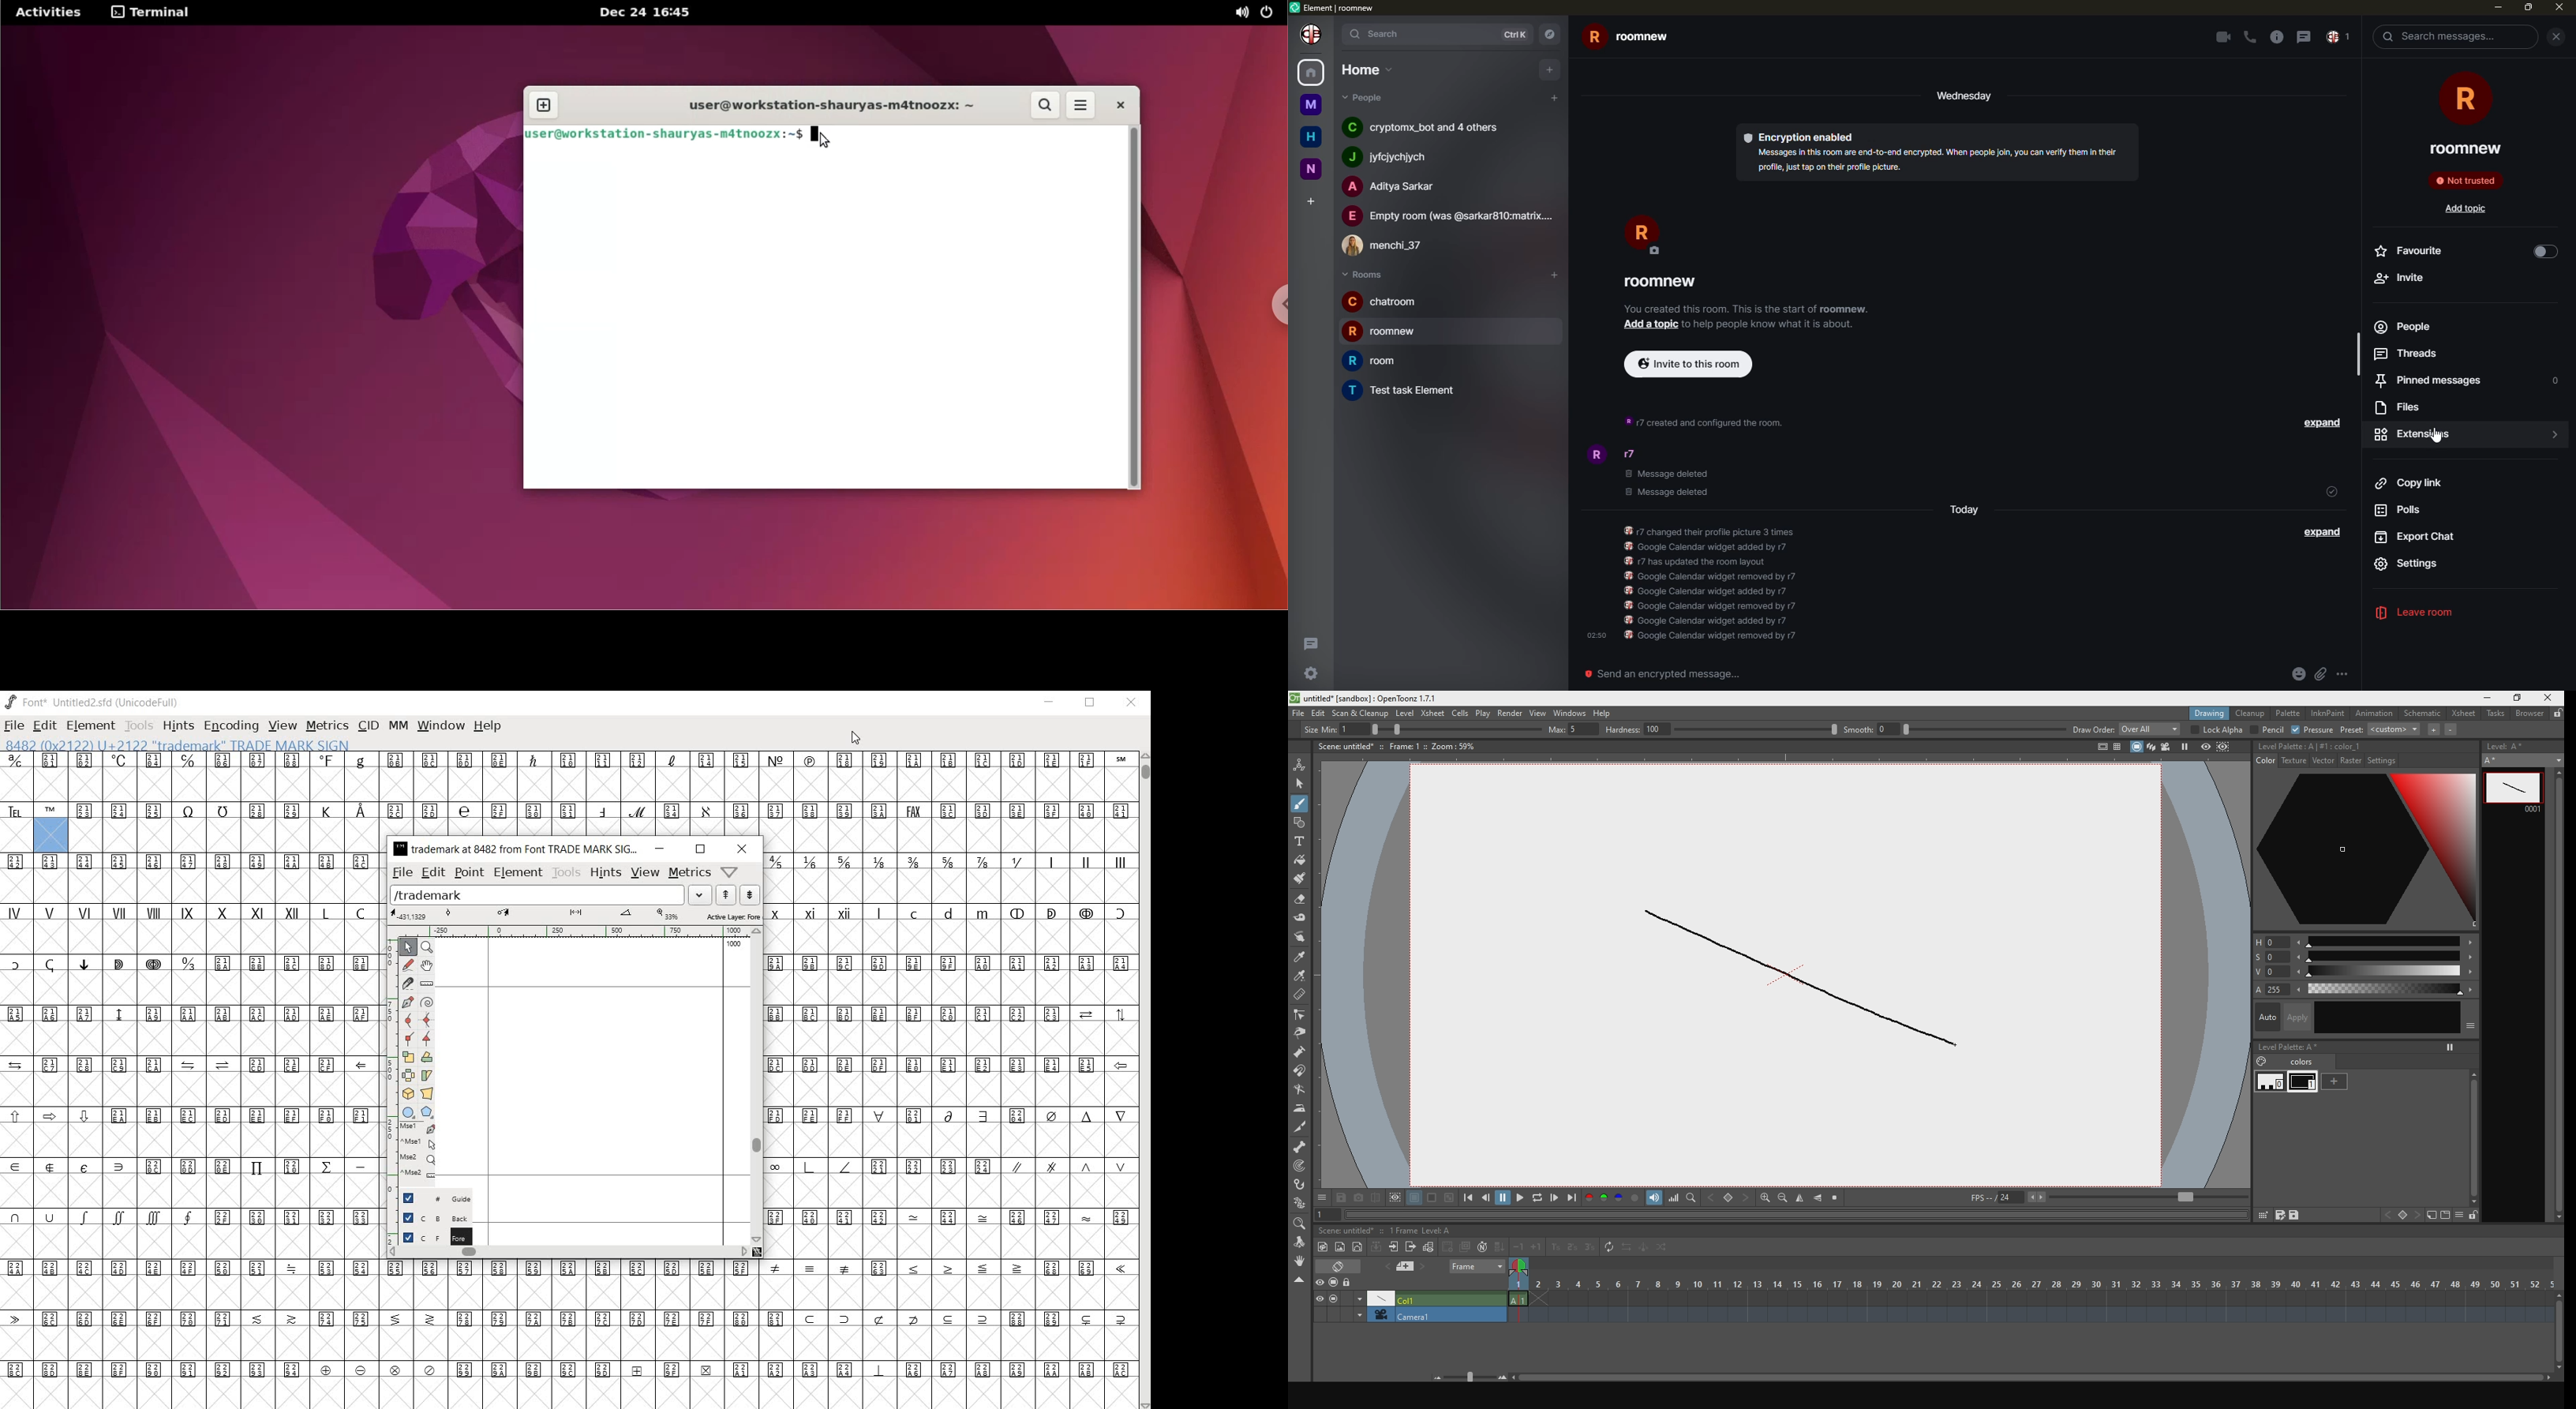  What do you see at coordinates (1515, 34) in the screenshot?
I see `ctrlK` at bounding box center [1515, 34].